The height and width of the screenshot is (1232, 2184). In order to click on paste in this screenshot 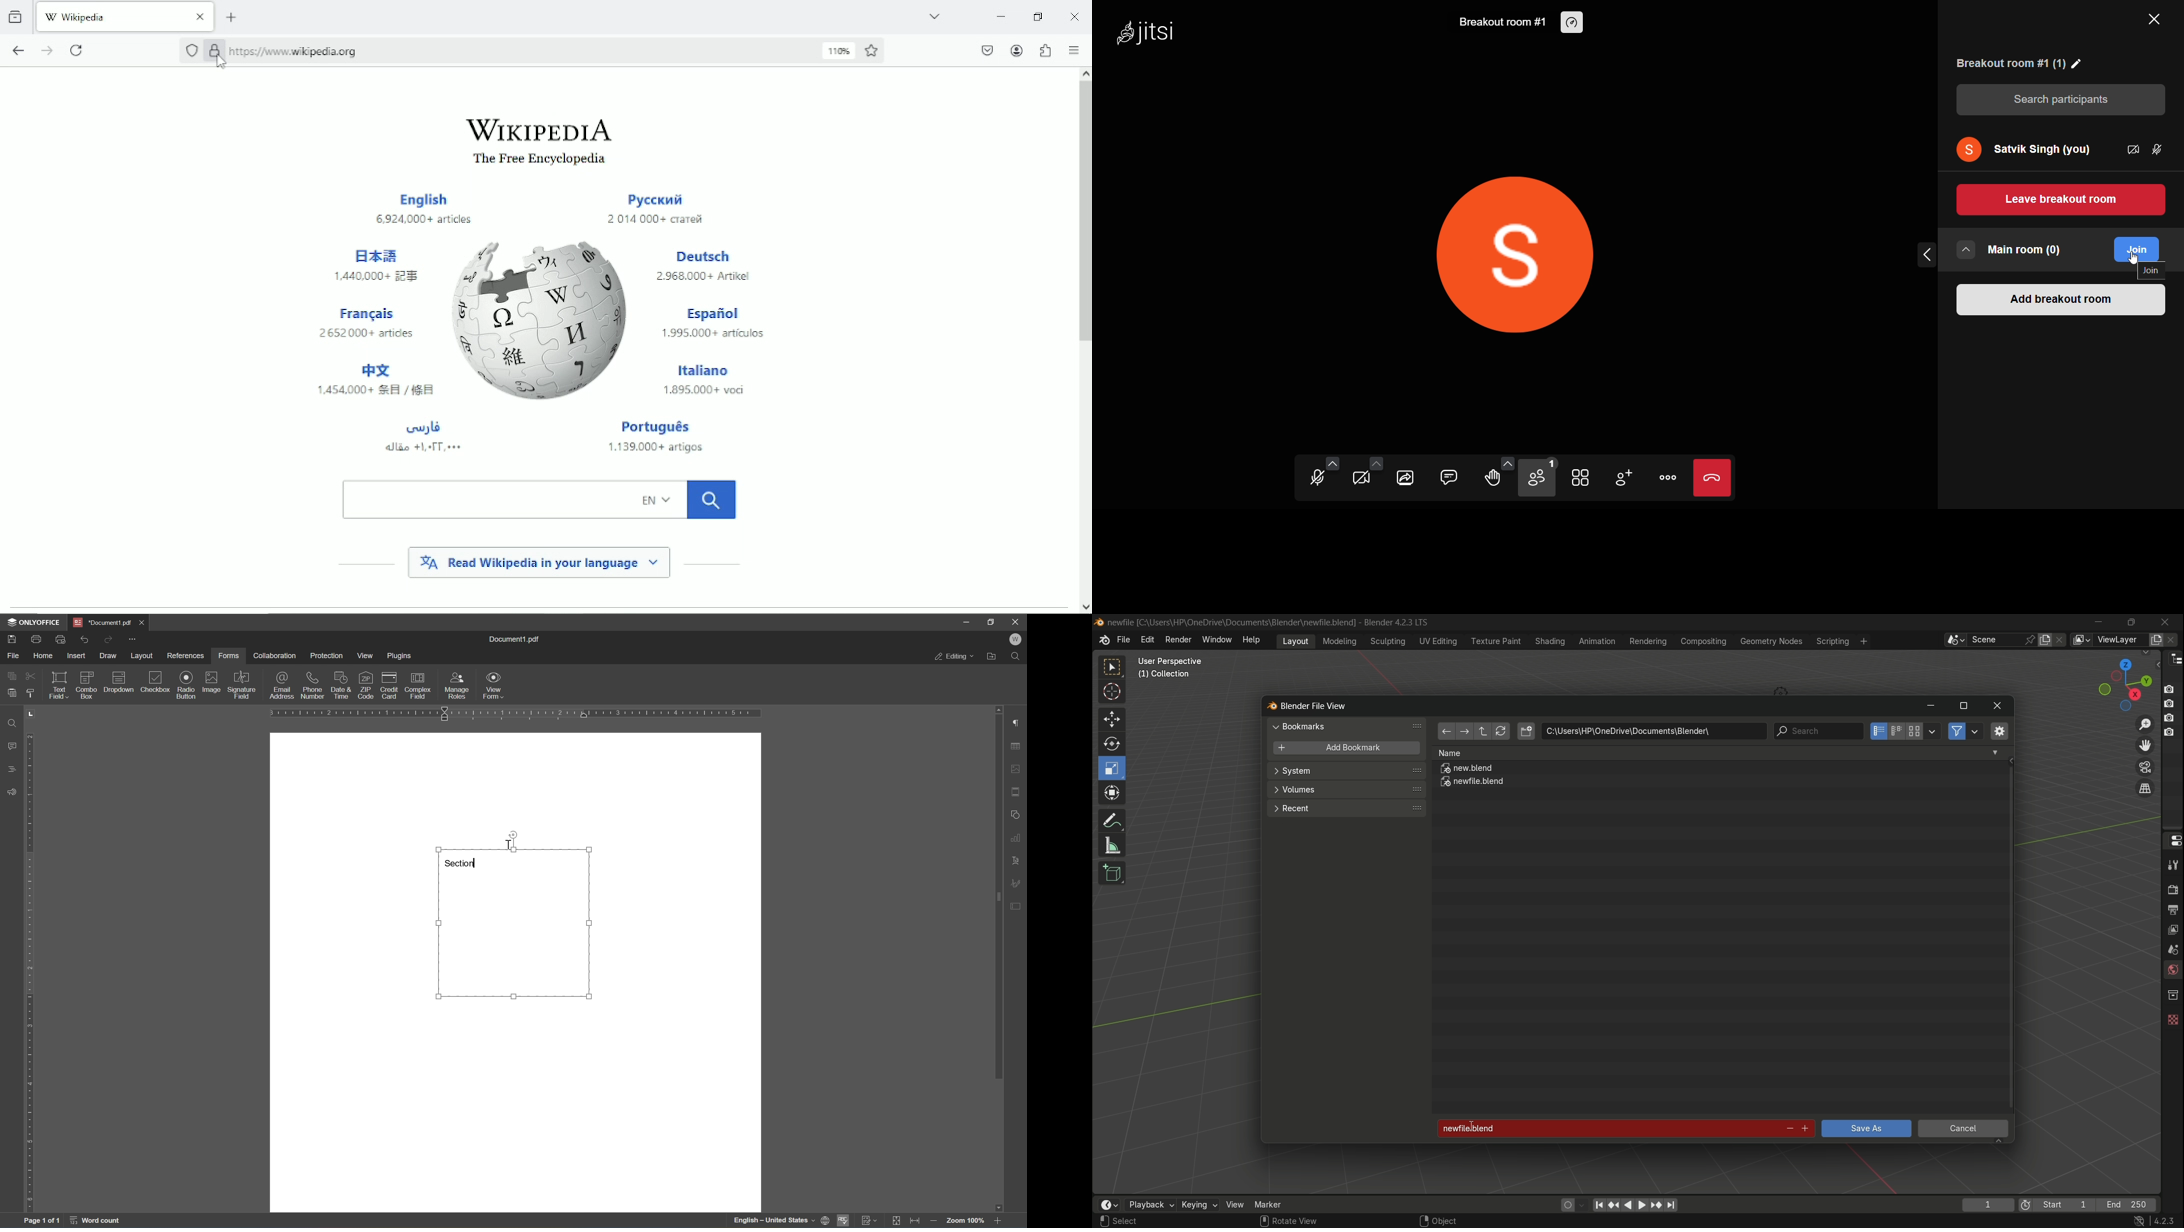, I will do `click(12, 693)`.